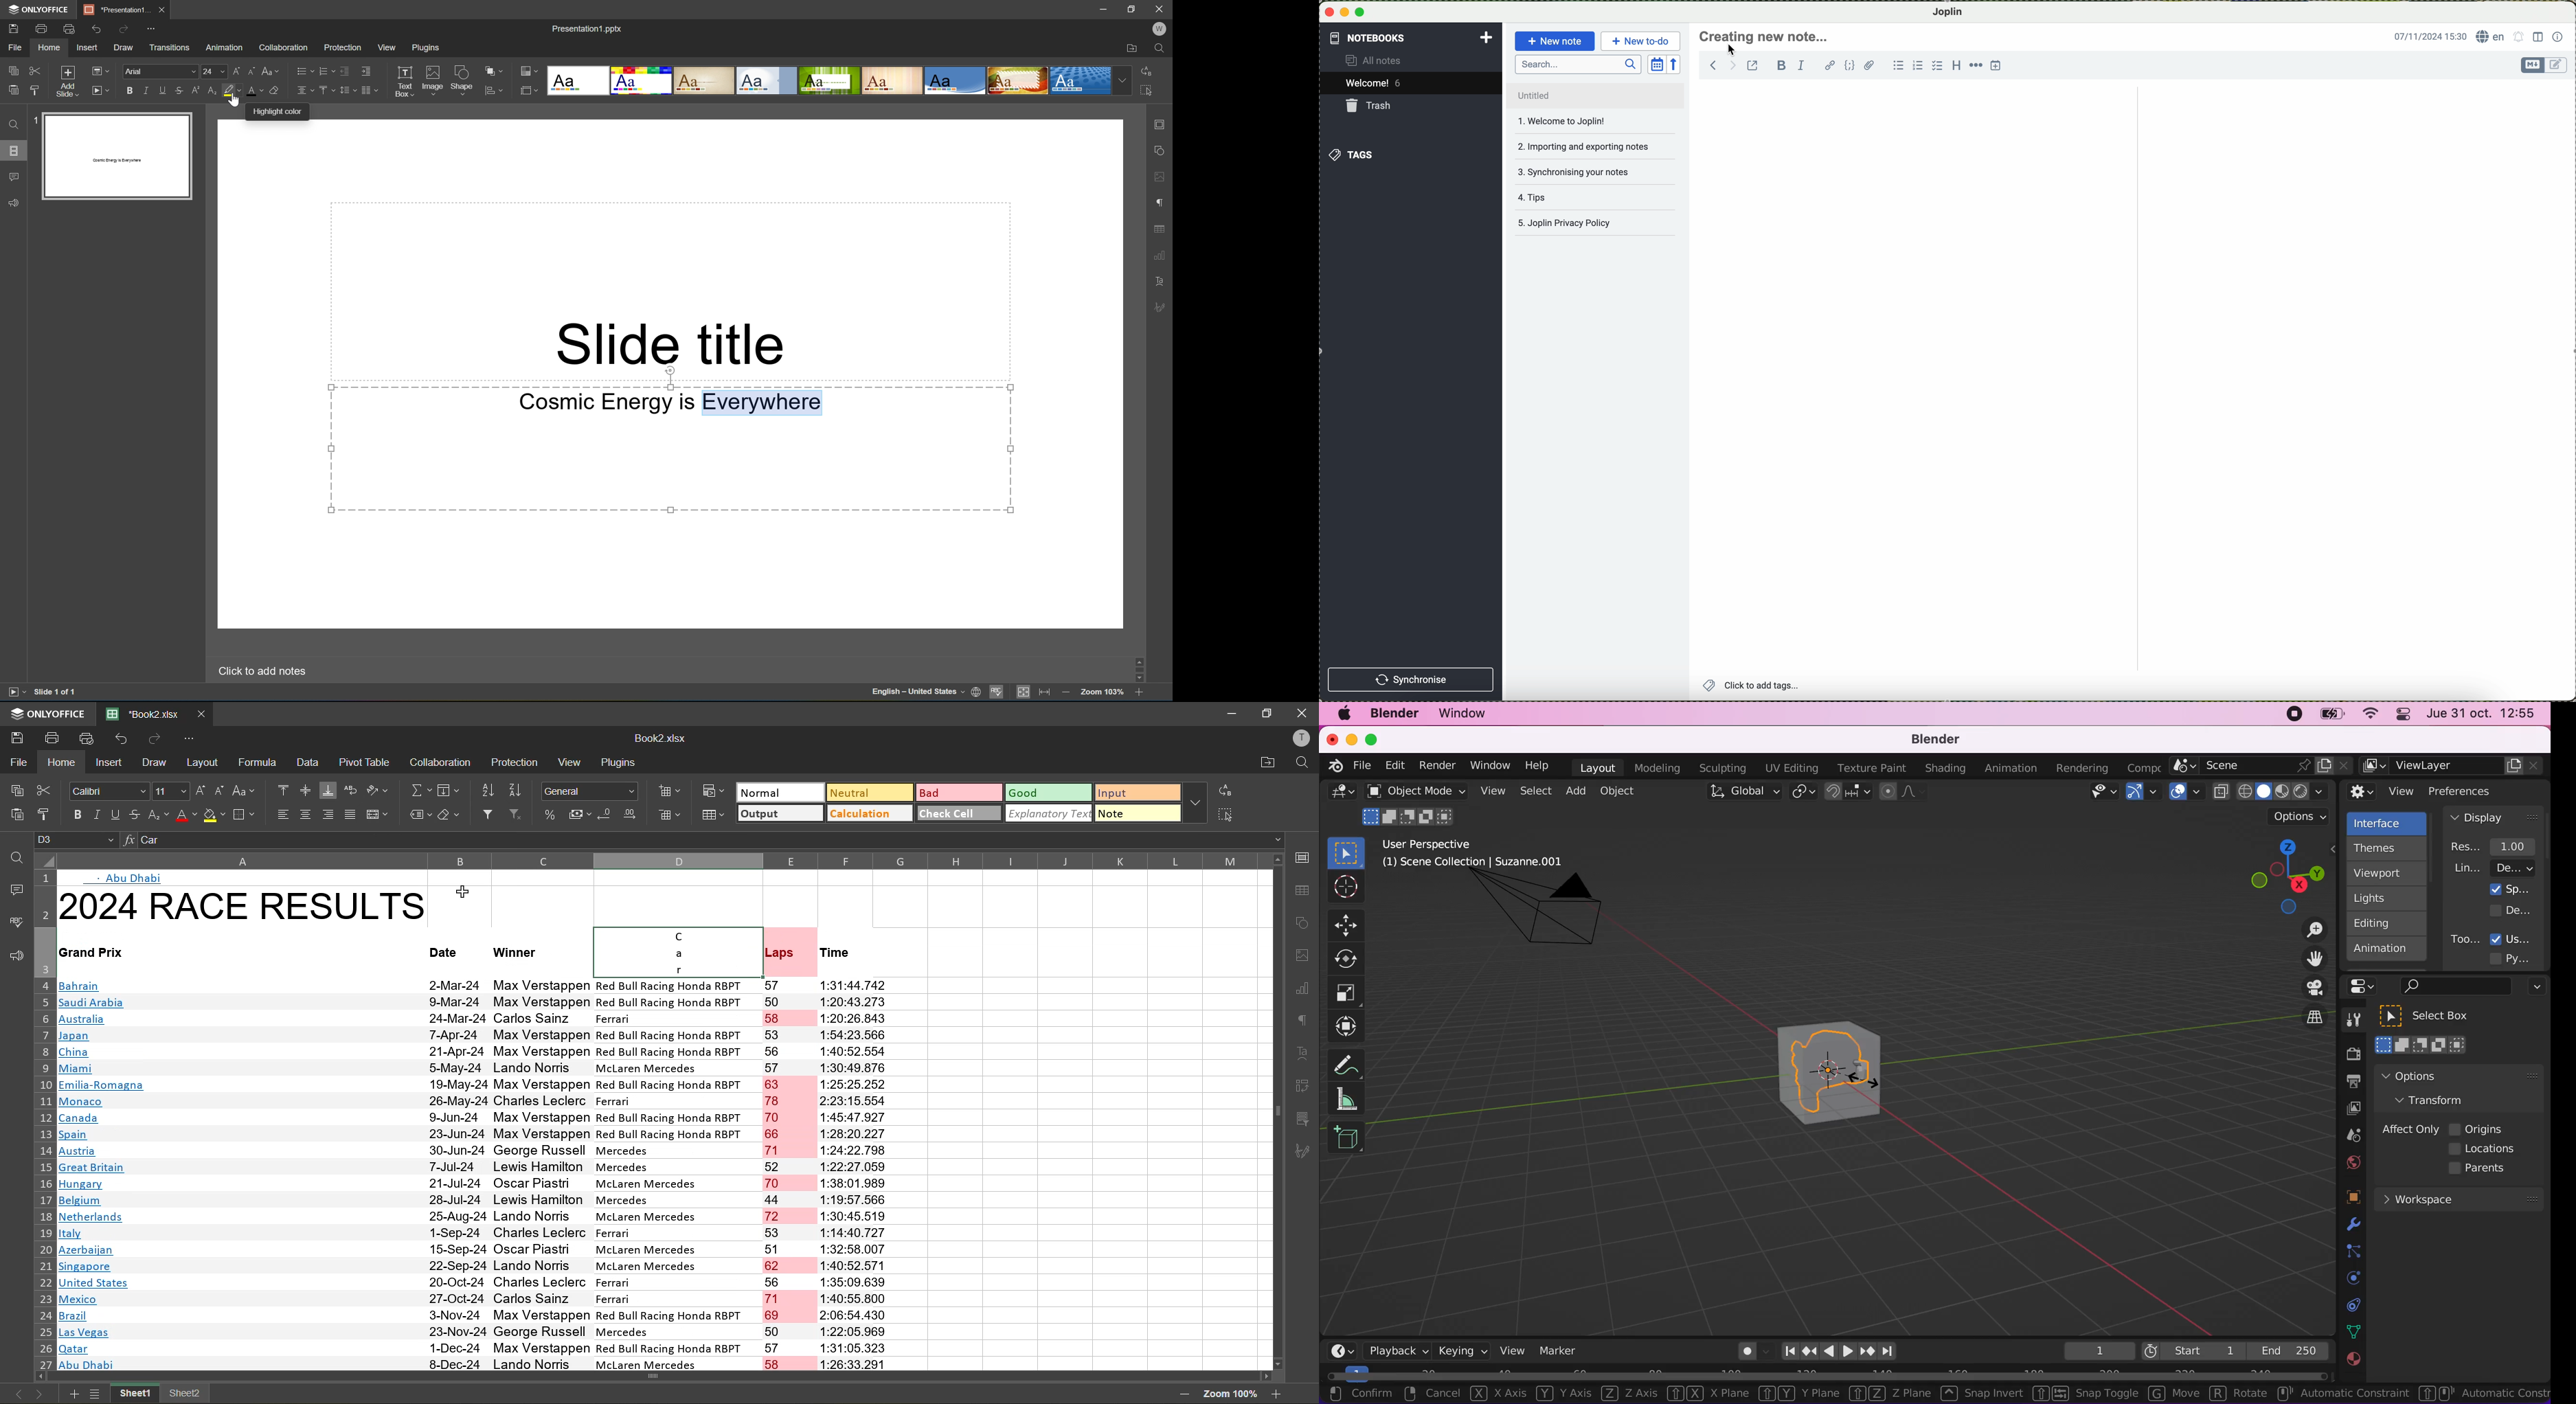 The height and width of the screenshot is (1428, 2576). I want to click on note properties, so click(2558, 36).